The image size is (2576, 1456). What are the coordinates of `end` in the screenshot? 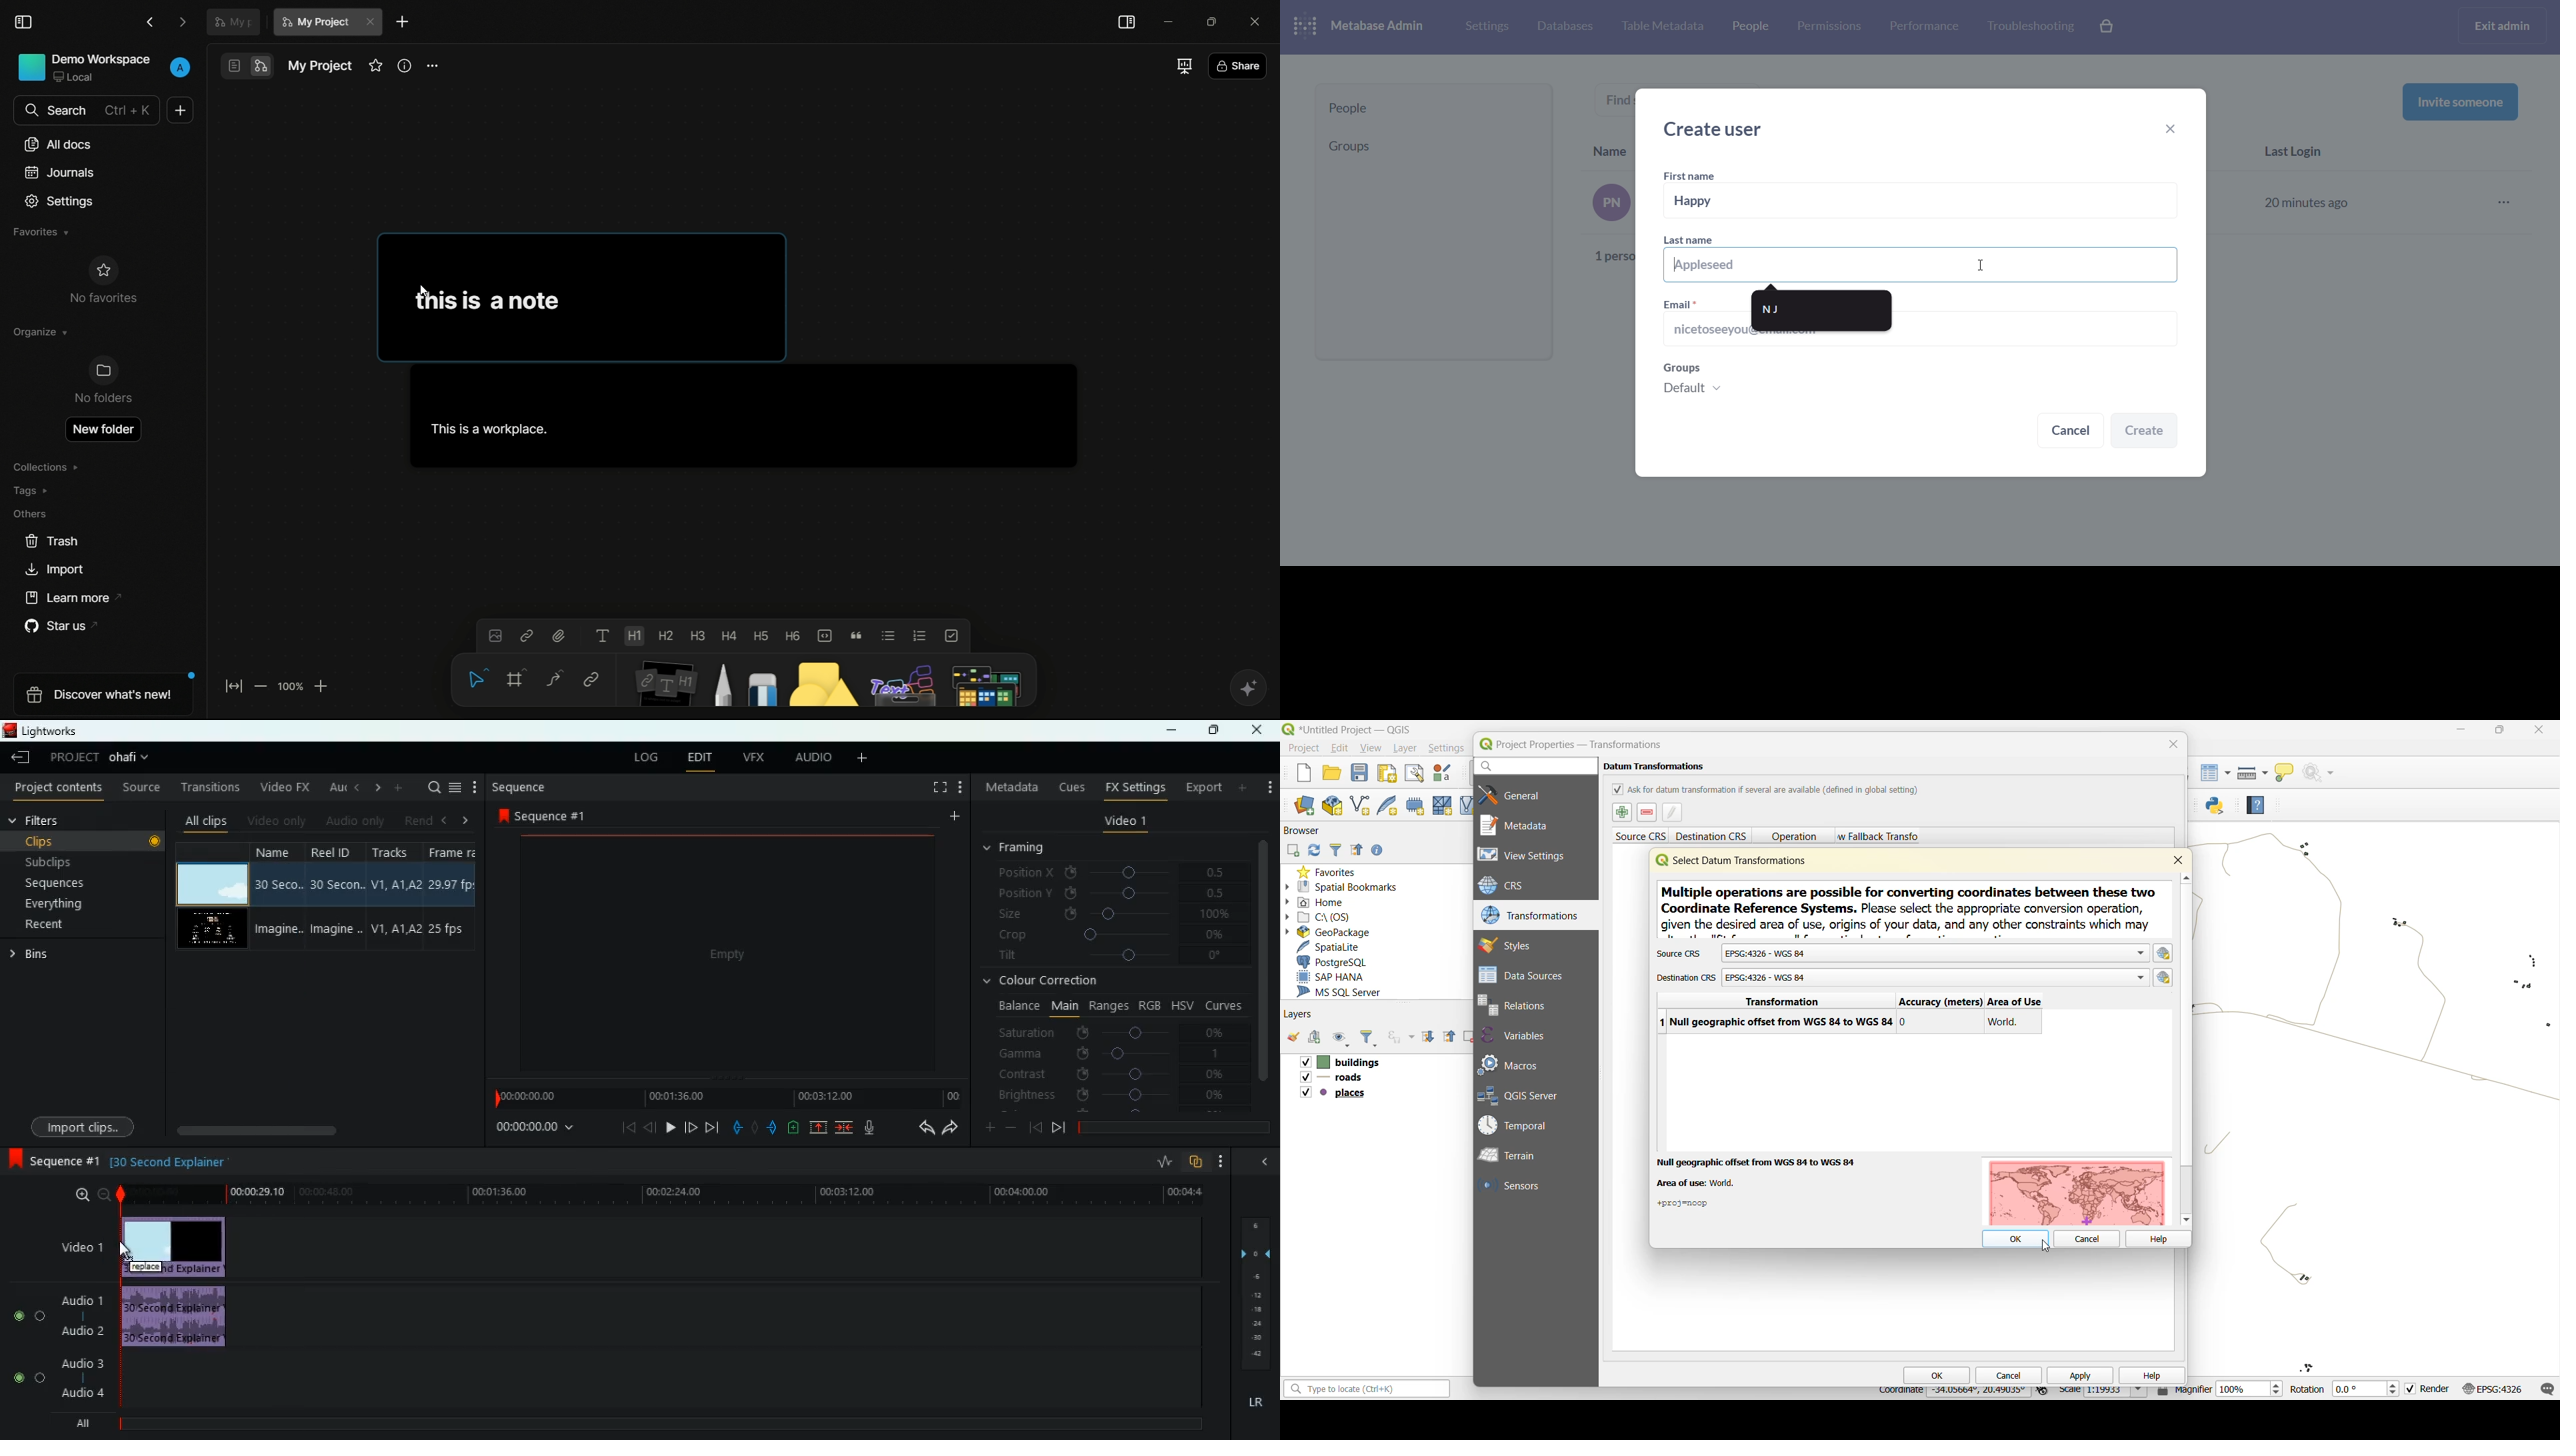 It's located at (714, 1127).